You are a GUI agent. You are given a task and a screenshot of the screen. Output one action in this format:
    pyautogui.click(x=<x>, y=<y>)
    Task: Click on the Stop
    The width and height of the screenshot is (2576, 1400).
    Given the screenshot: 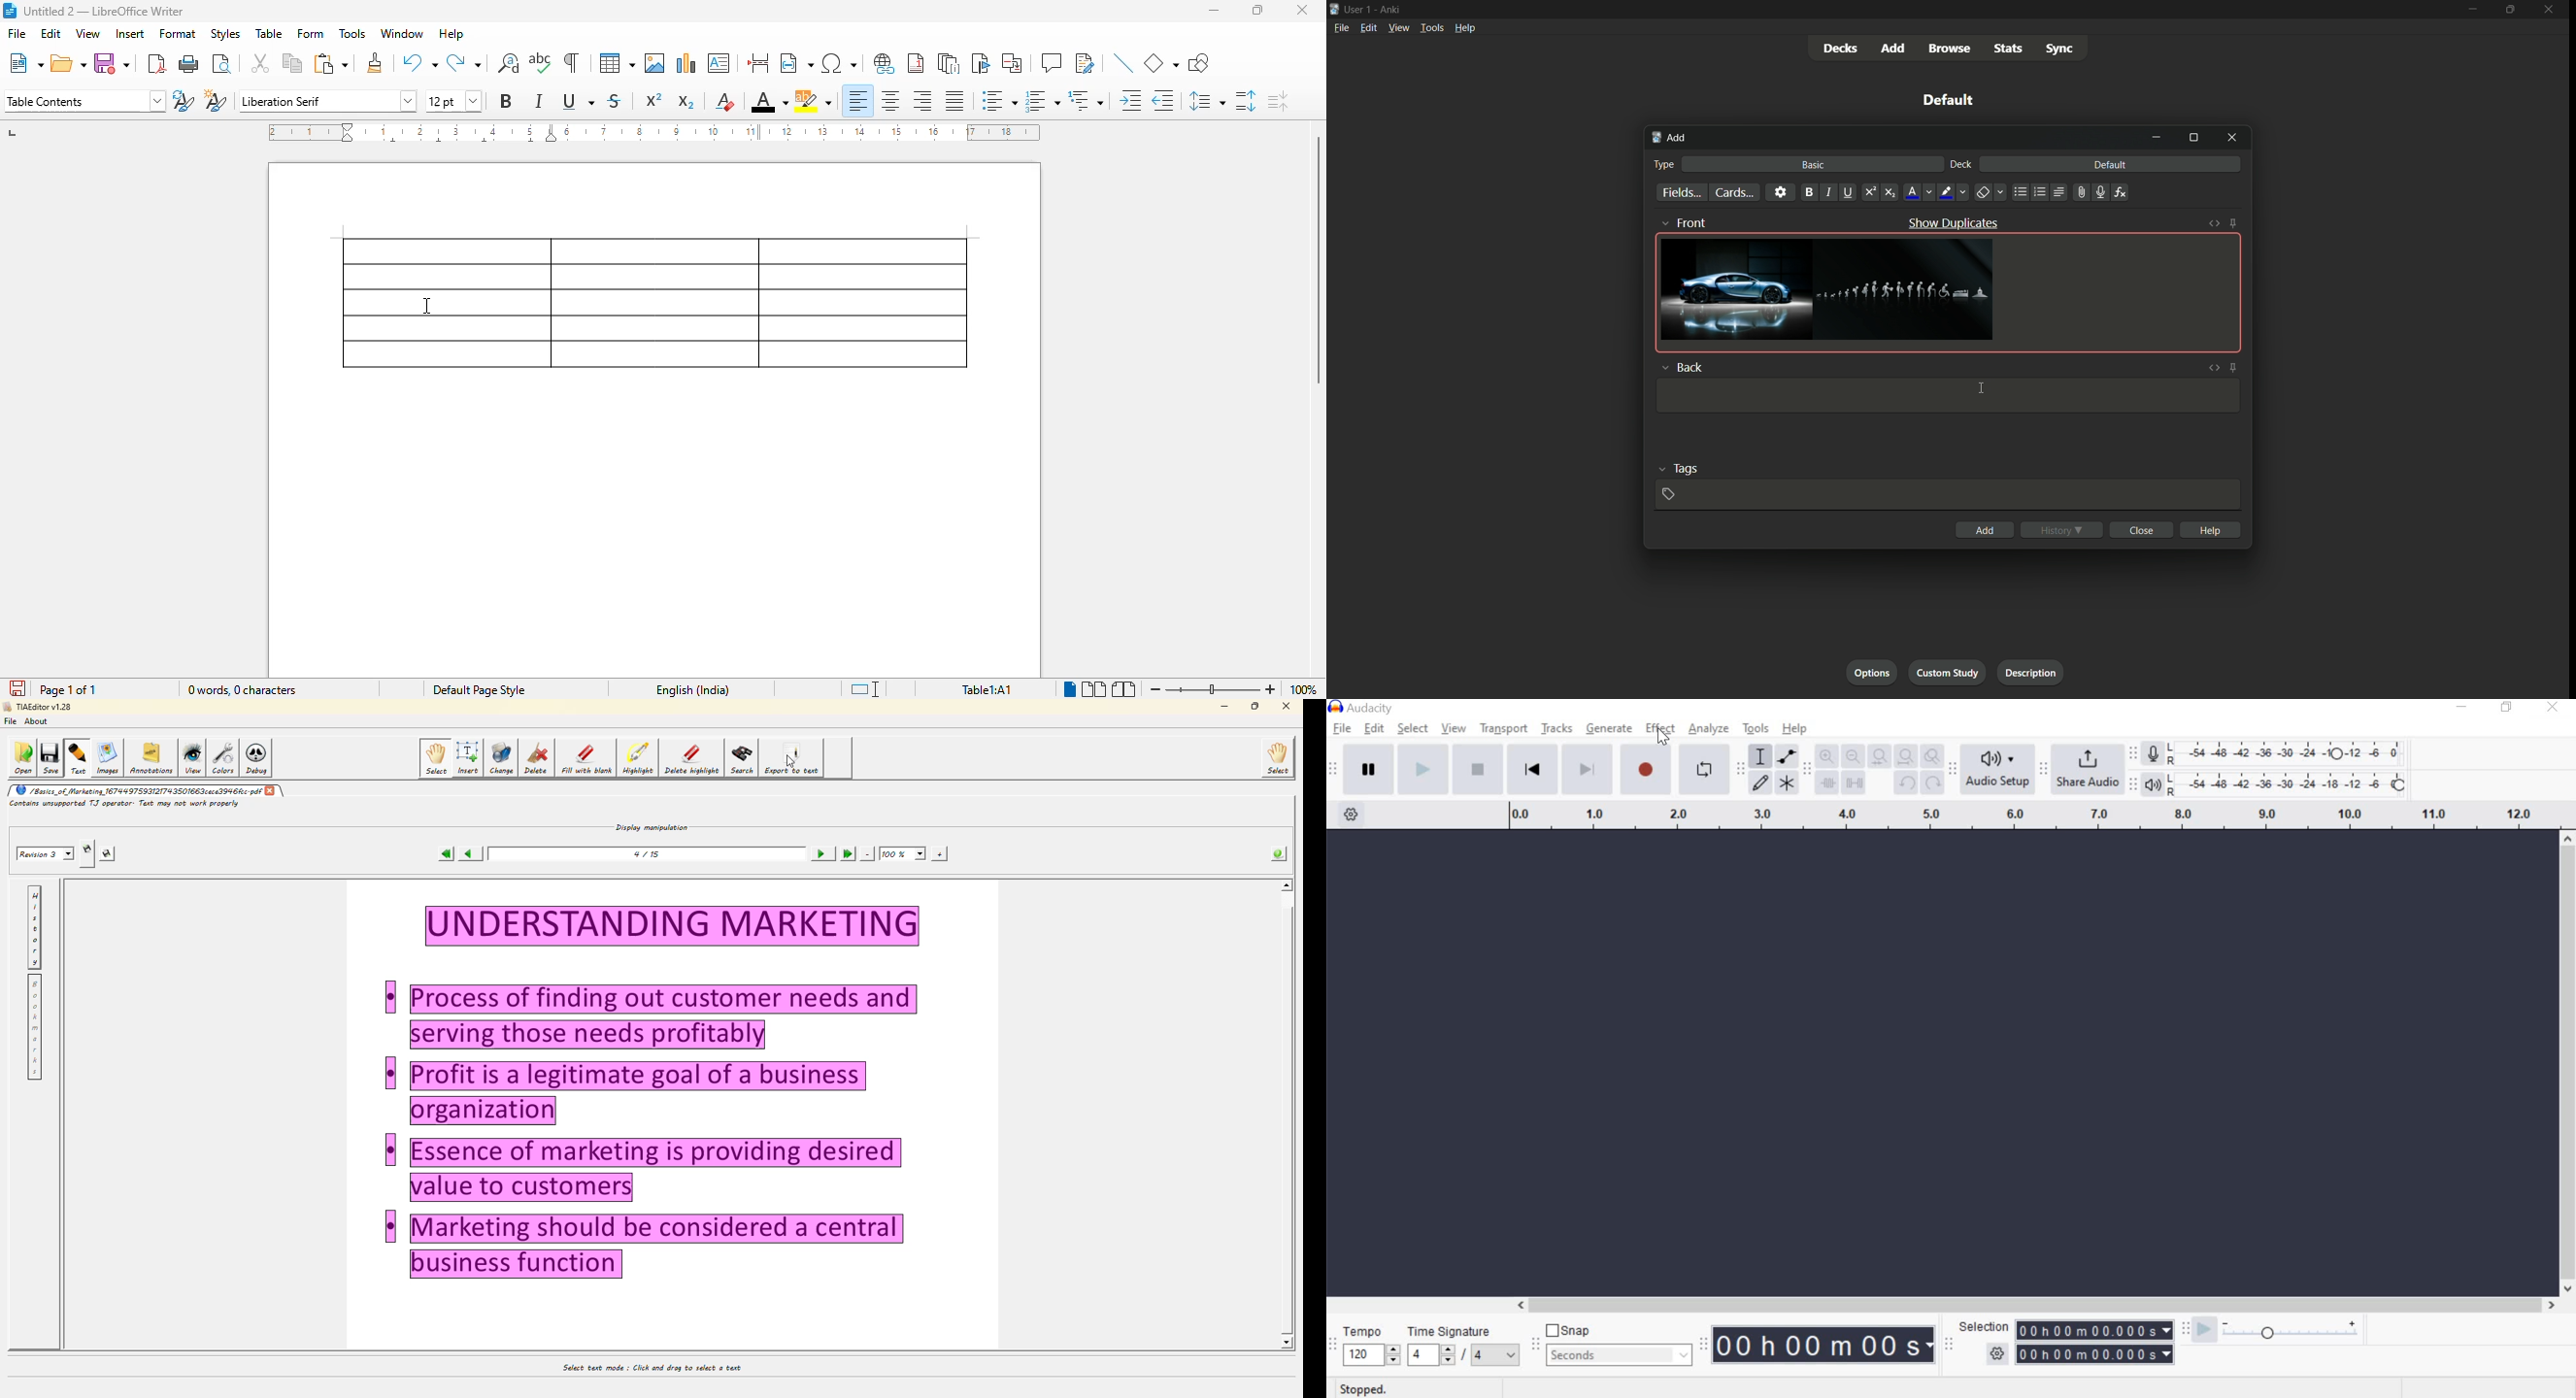 What is the action you would take?
    pyautogui.click(x=1475, y=771)
    